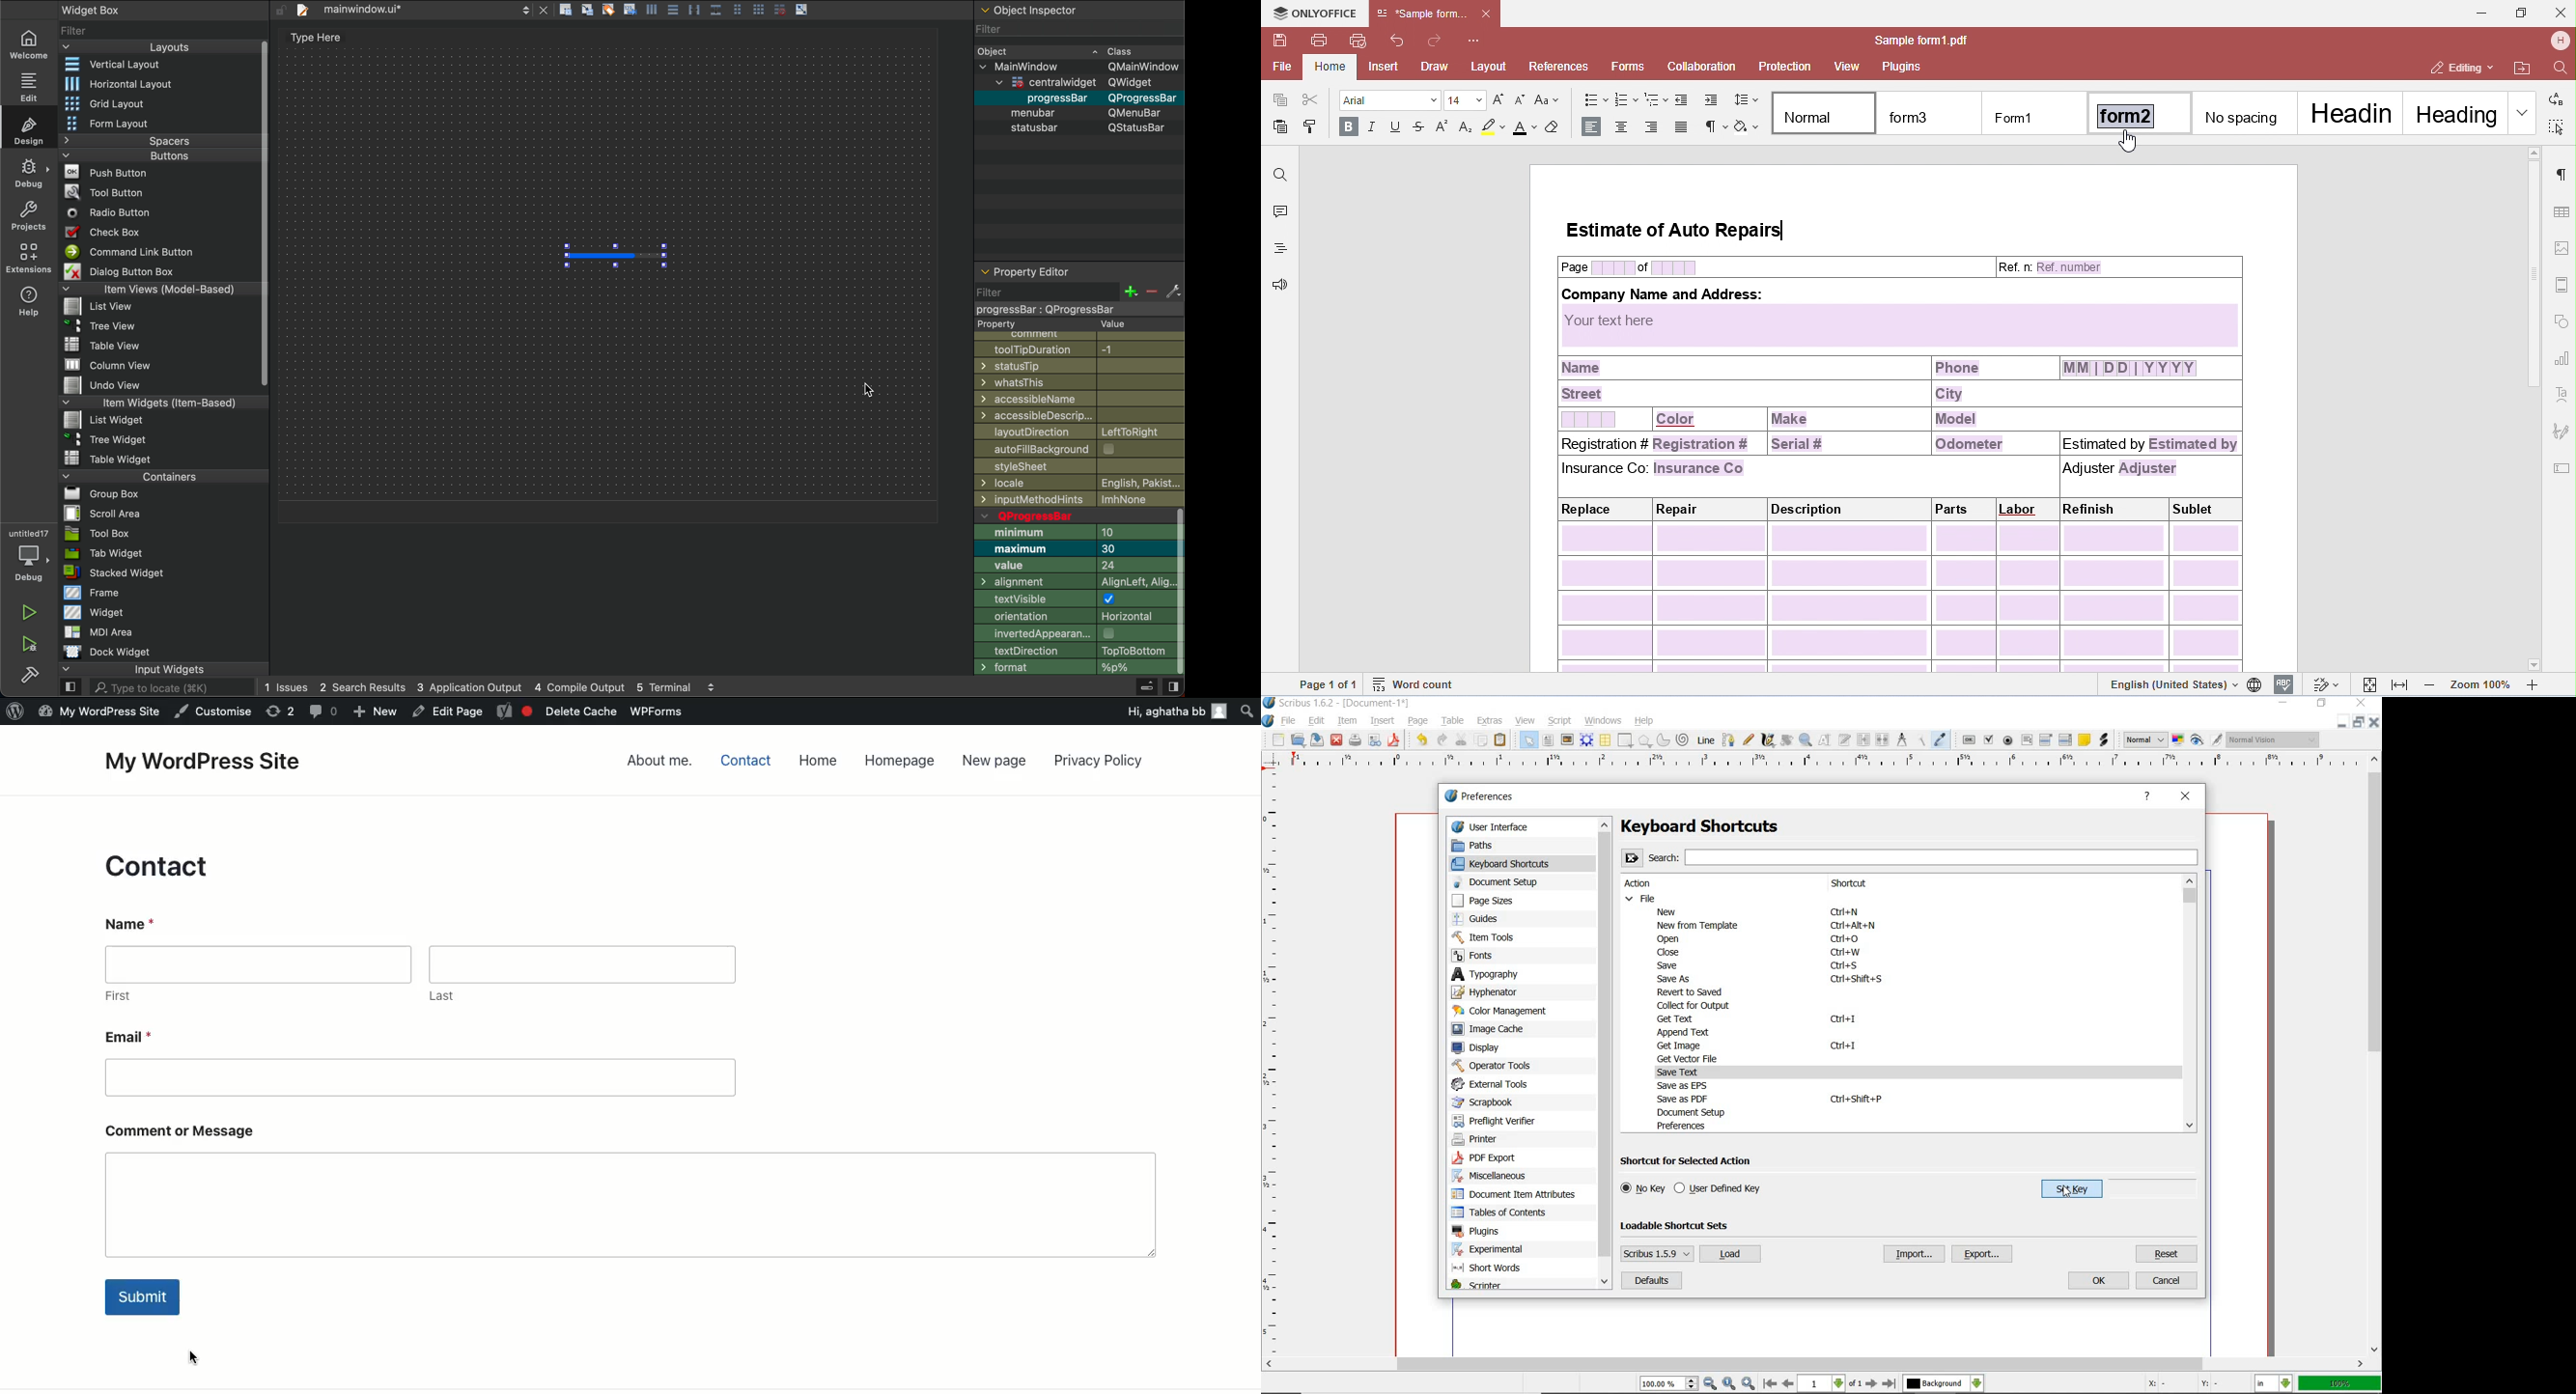 This screenshot has height=1400, width=2576. Describe the element at coordinates (1865, 740) in the screenshot. I see `link text frames` at that location.